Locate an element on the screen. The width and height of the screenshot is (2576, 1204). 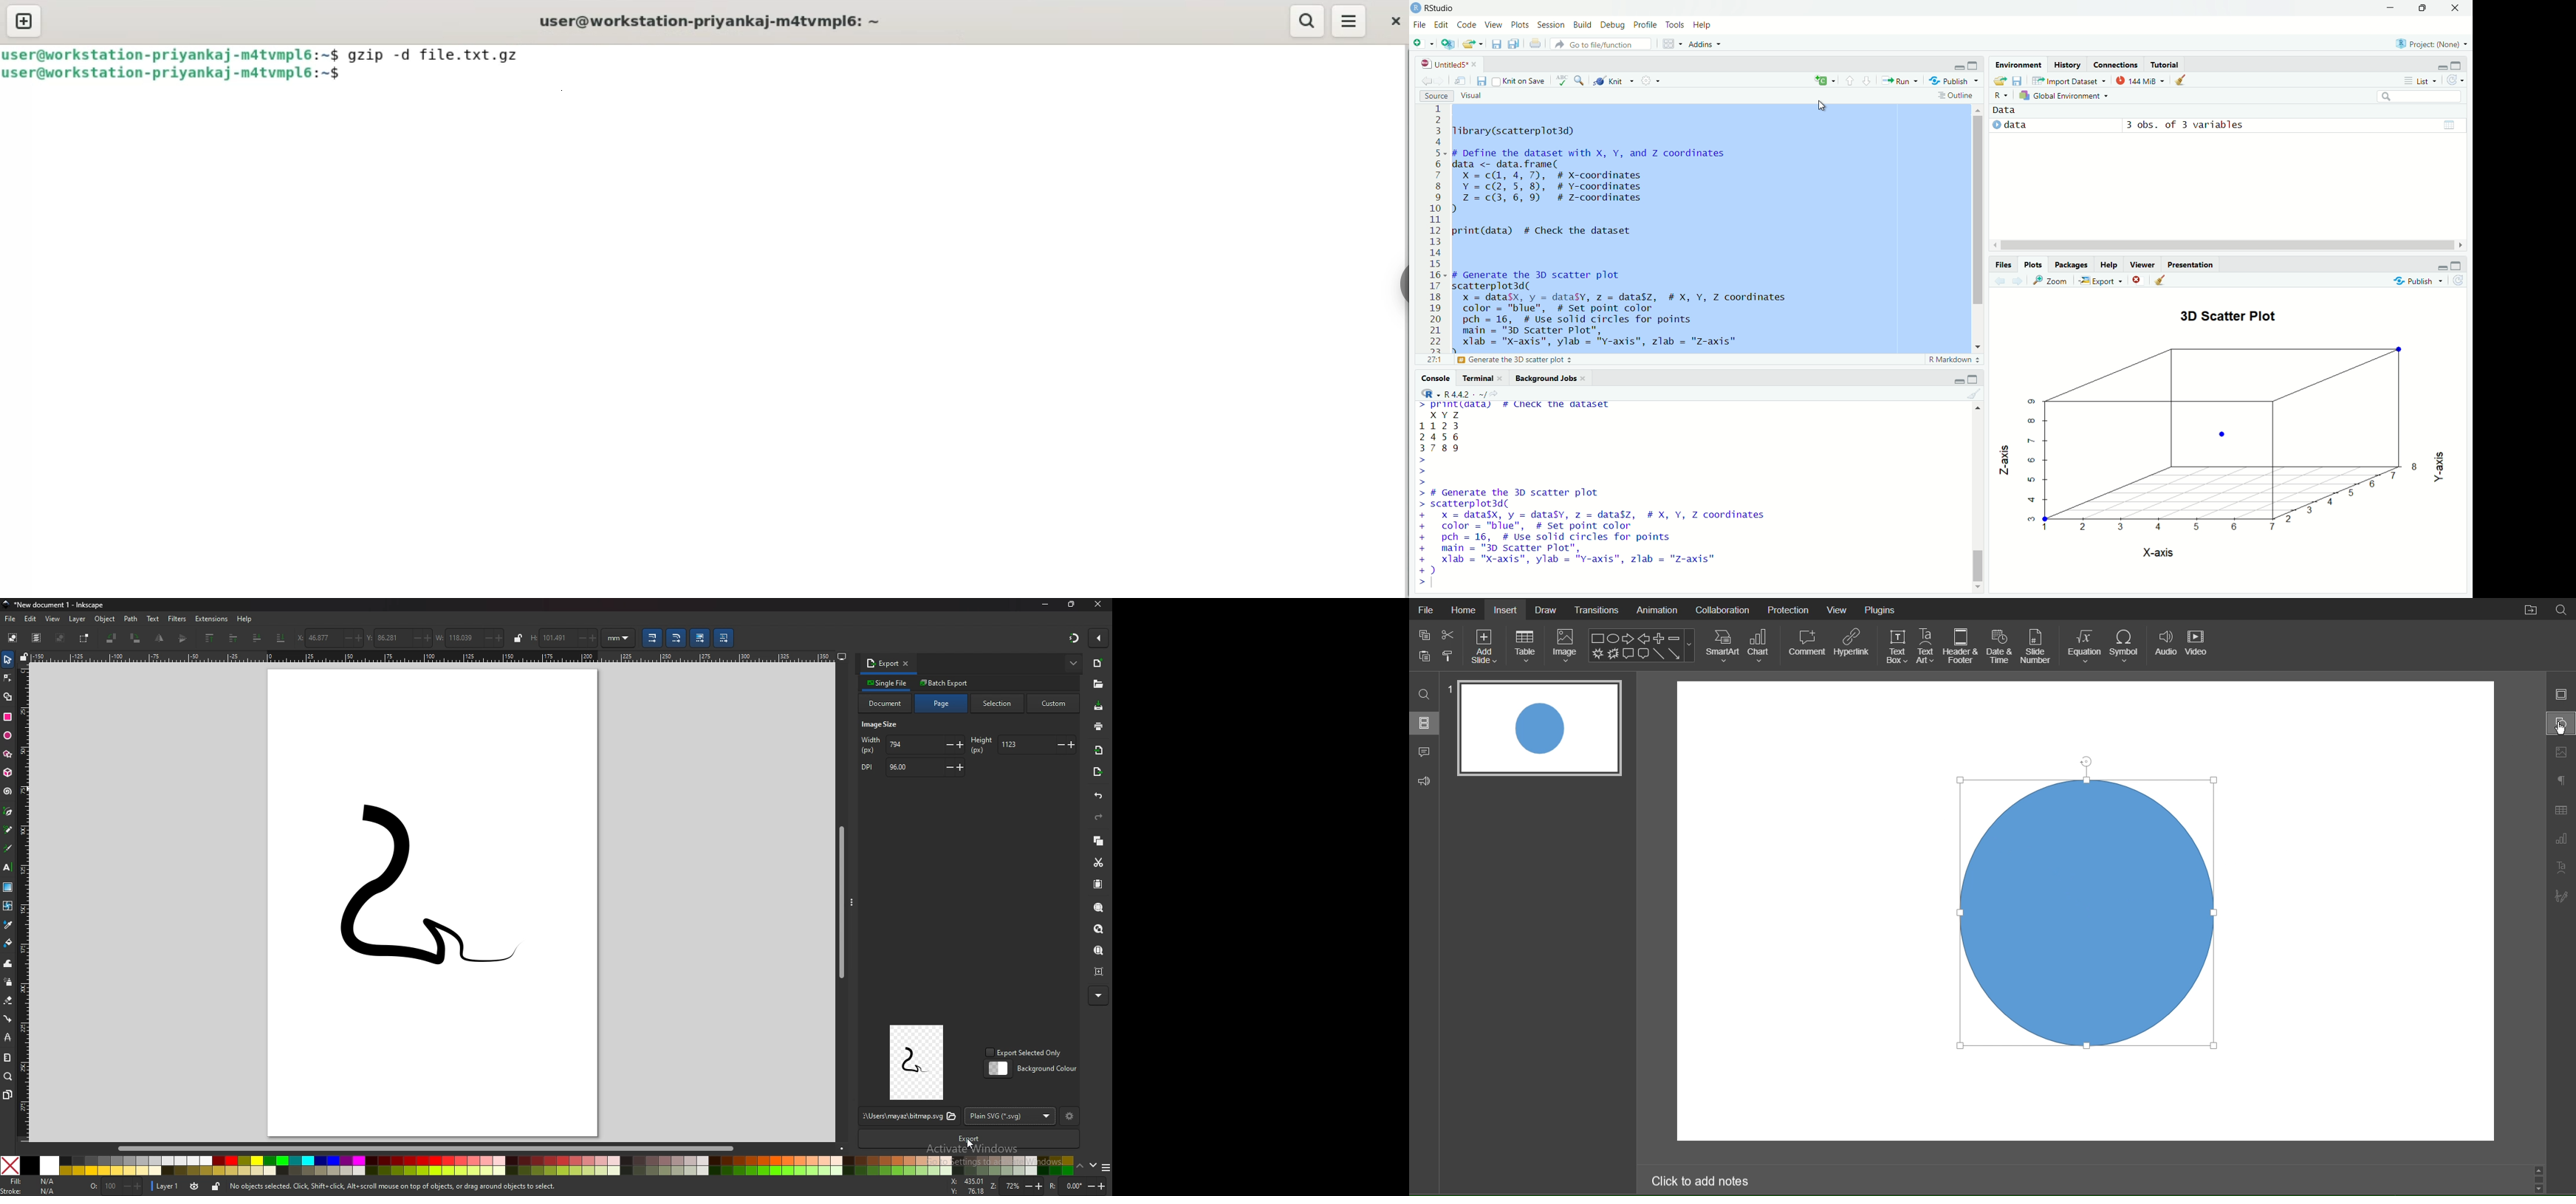
plots is located at coordinates (1520, 27).